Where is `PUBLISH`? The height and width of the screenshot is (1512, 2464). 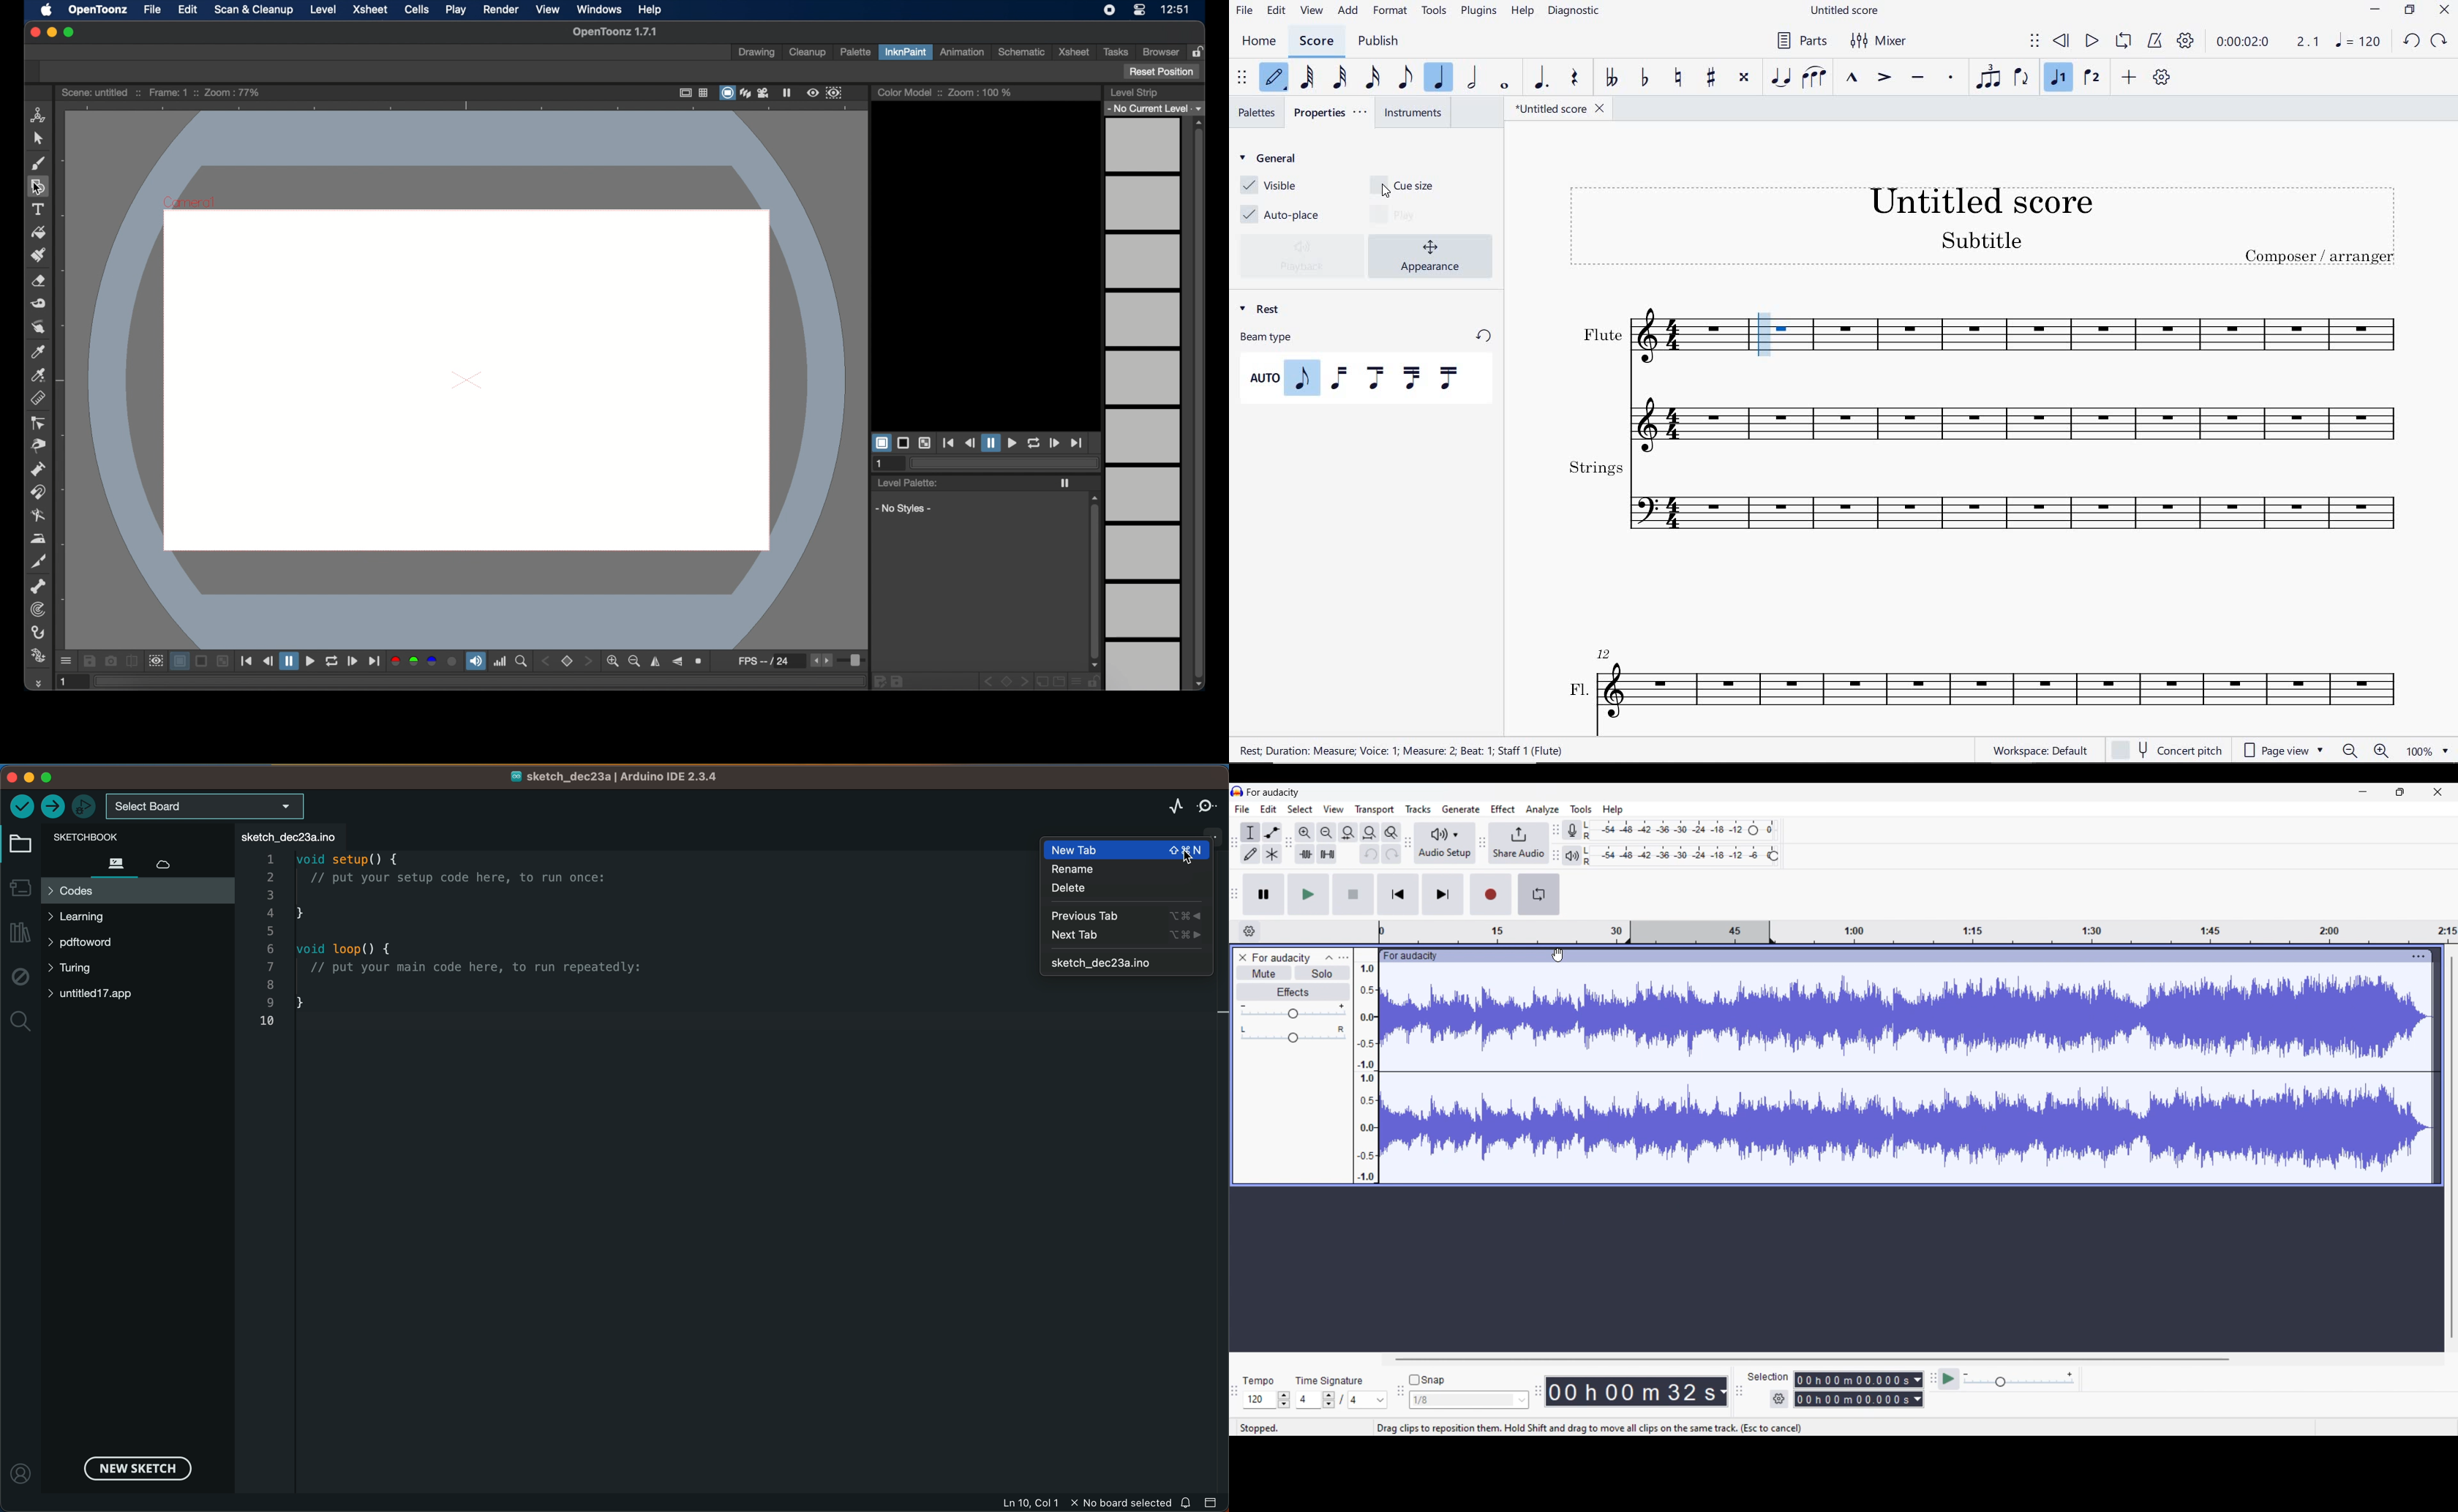
PUBLISH is located at coordinates (1378, 41).